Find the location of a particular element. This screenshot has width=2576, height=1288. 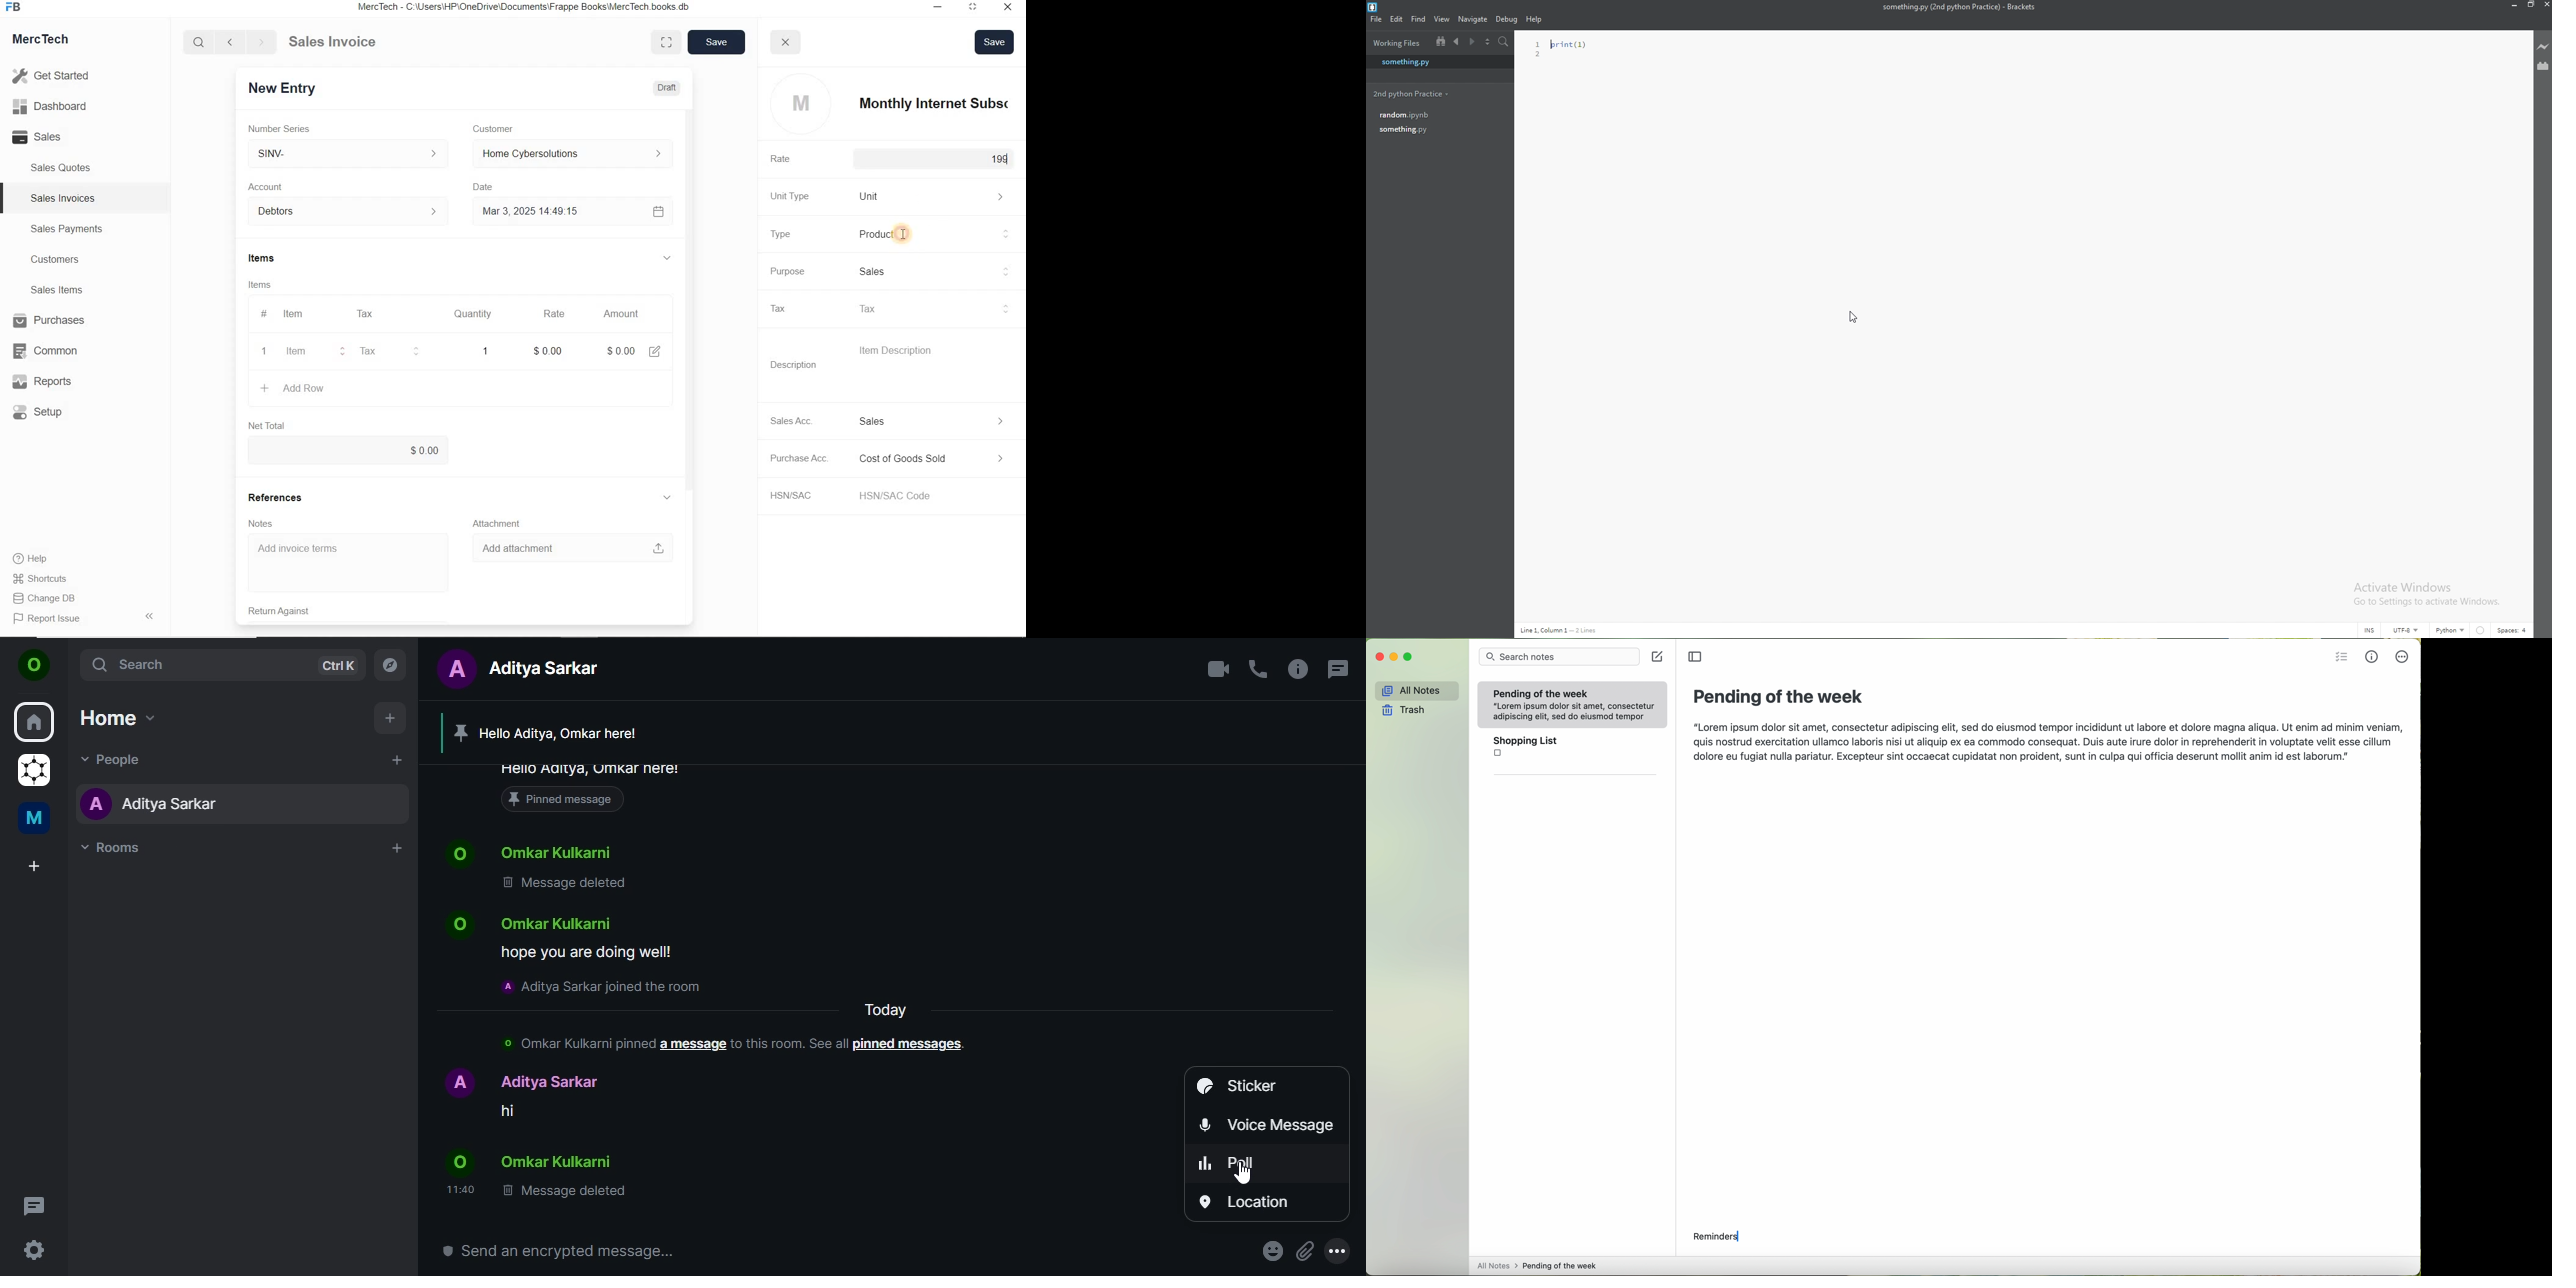

utf-8 is located at coordinates (2408, 631).